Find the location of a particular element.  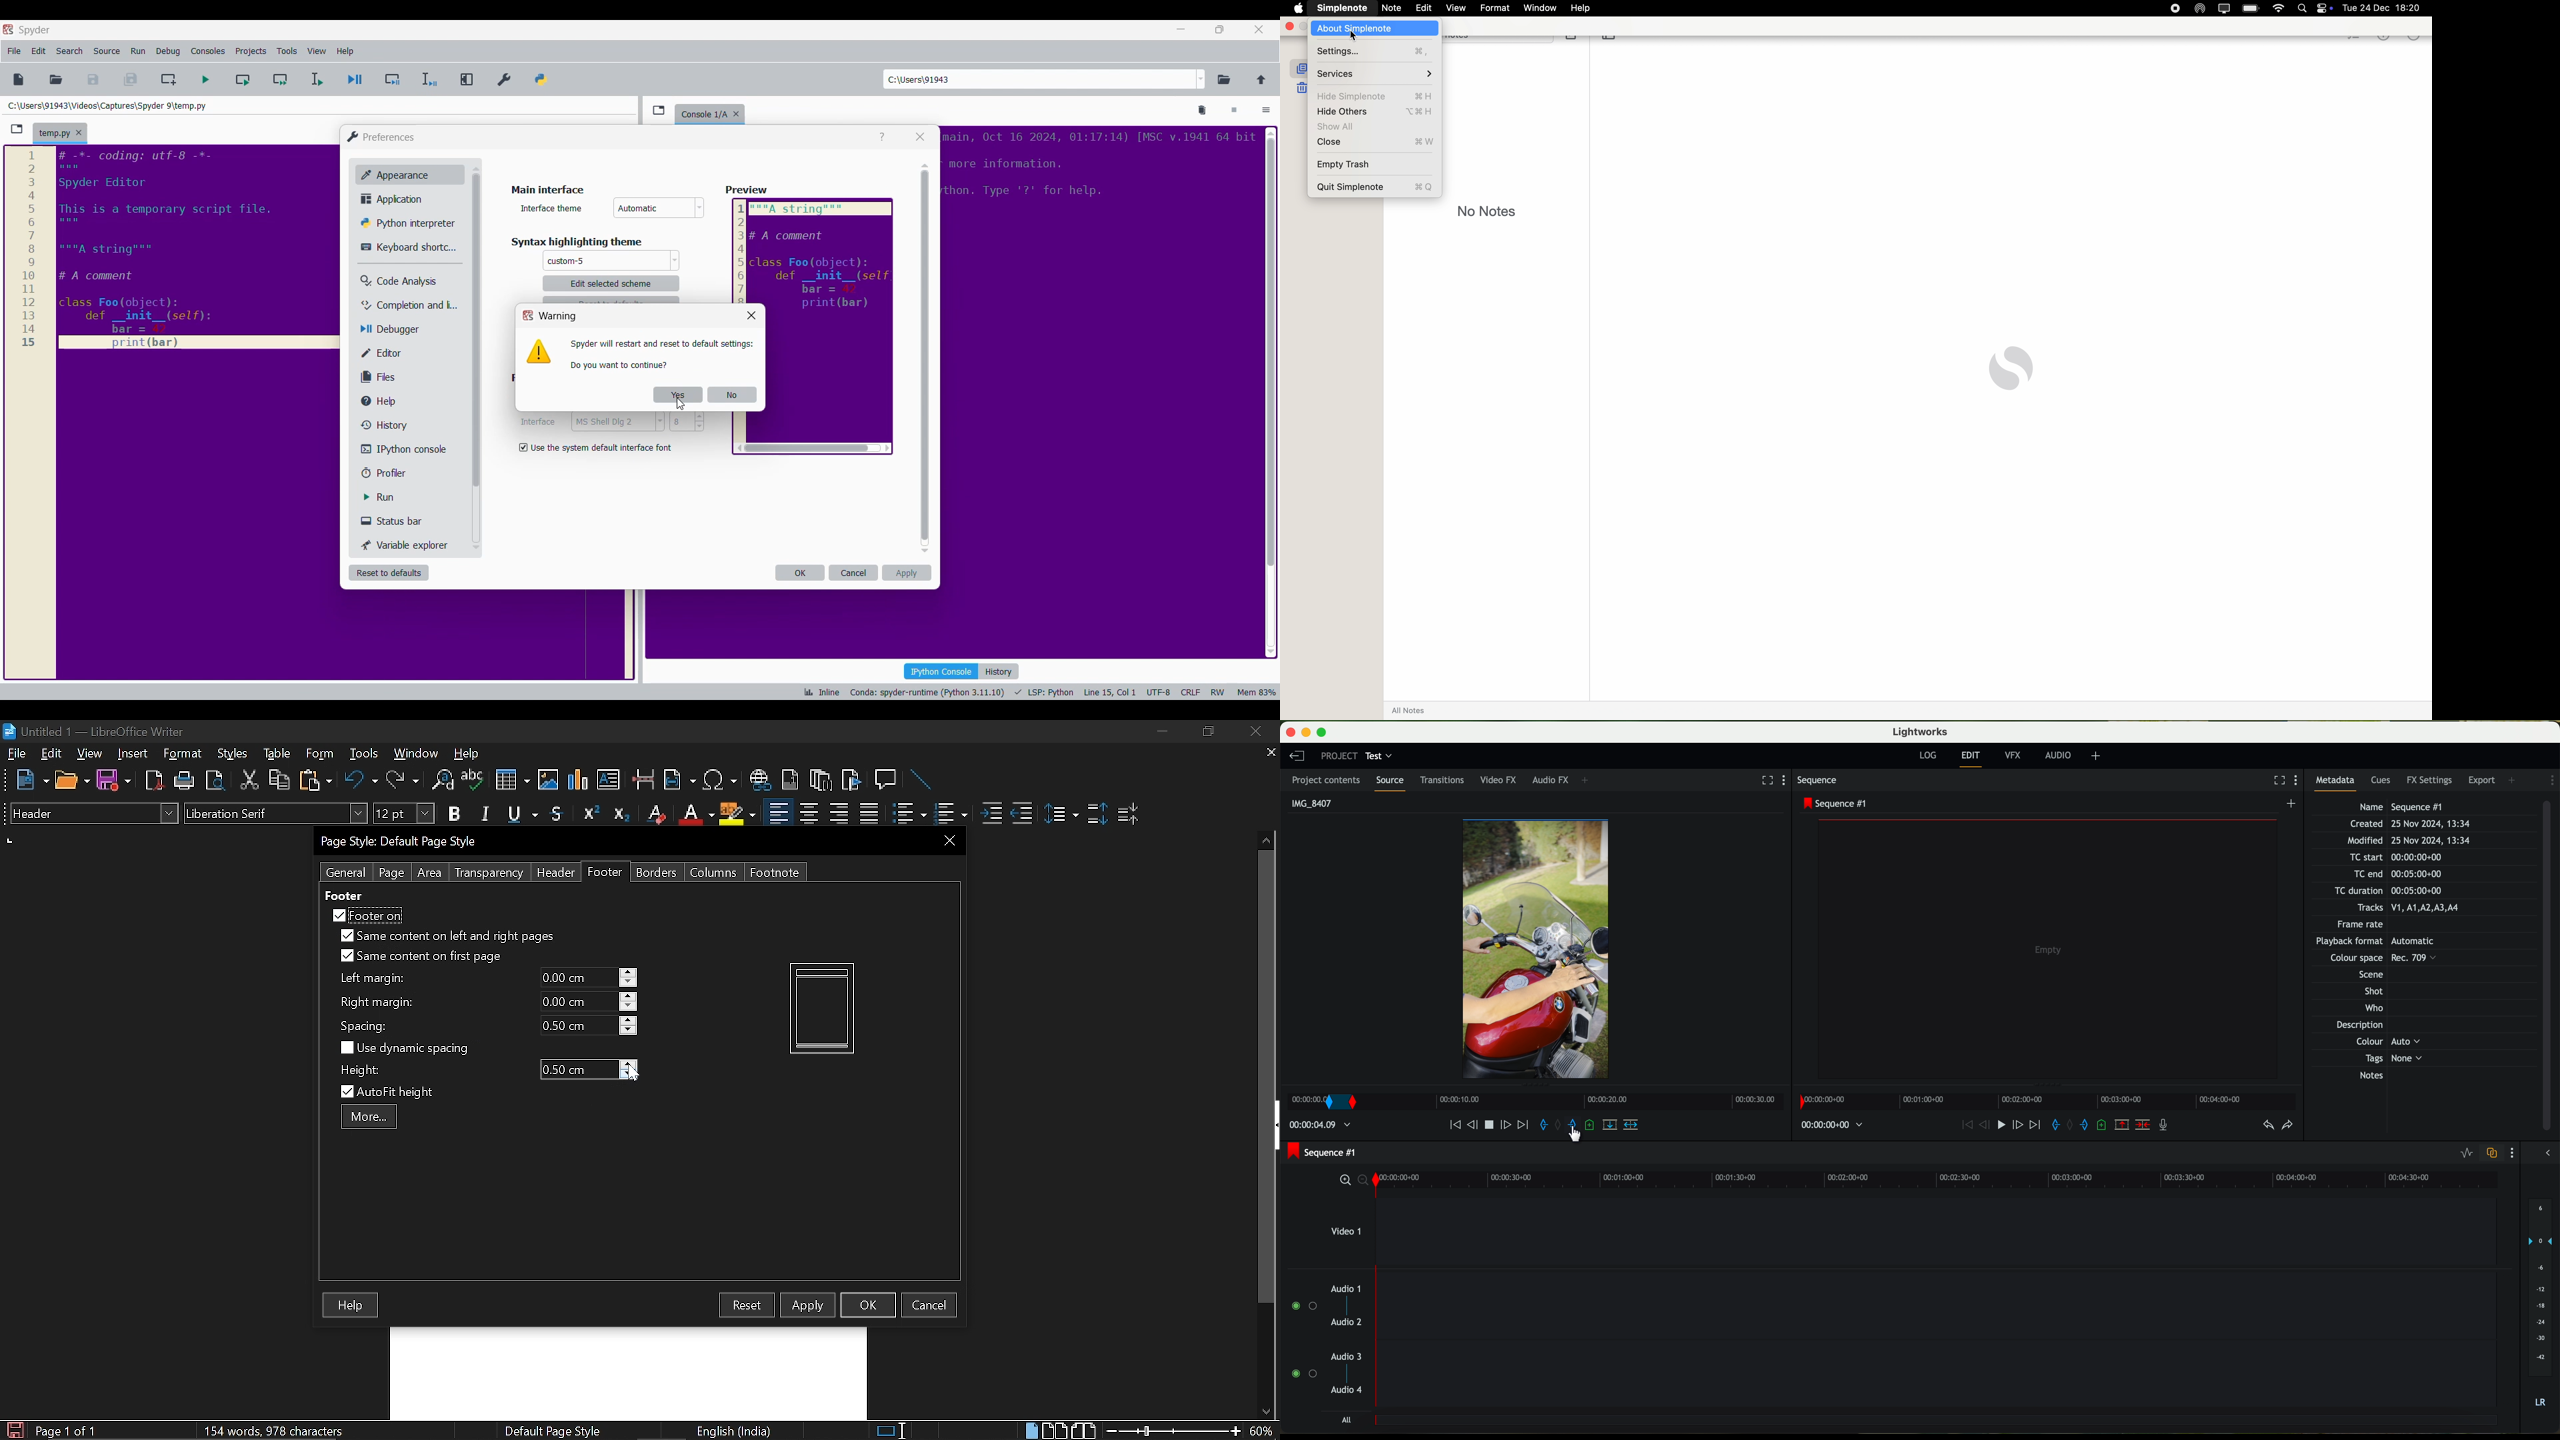

HElp is located at coordinates (468, 753).